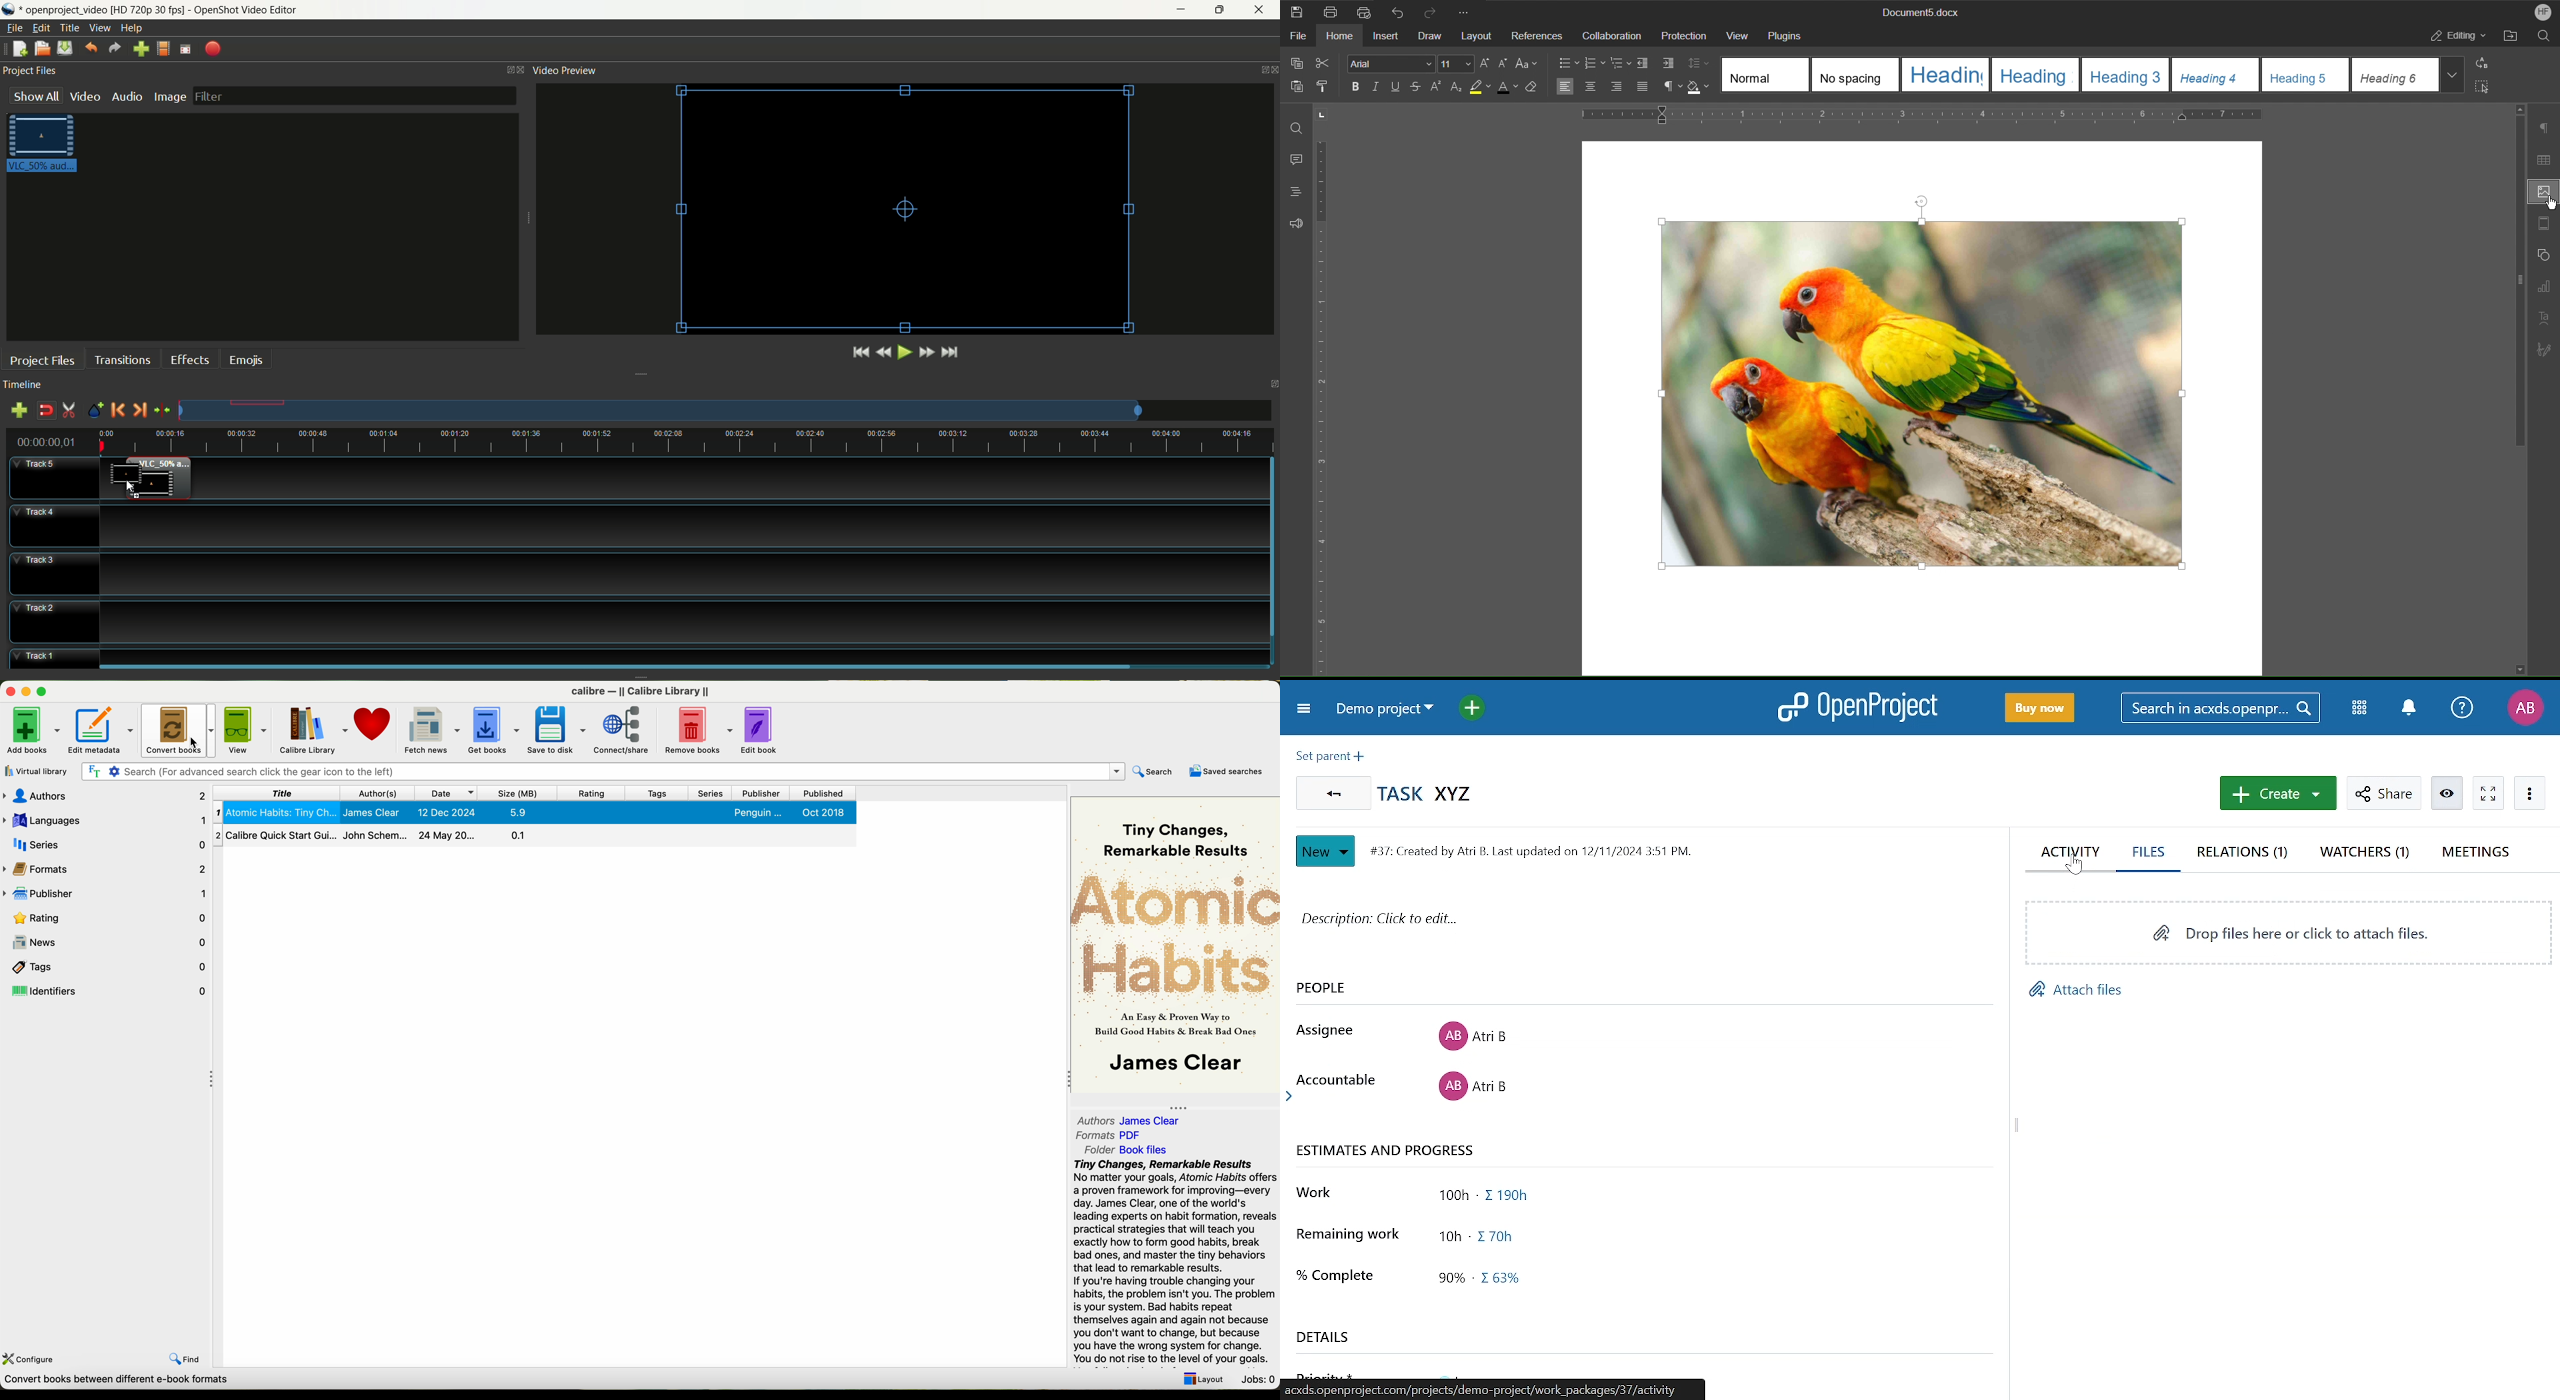  Describe the element at coordinates (1467, 11) in the screenshot. I see `More` at that location.